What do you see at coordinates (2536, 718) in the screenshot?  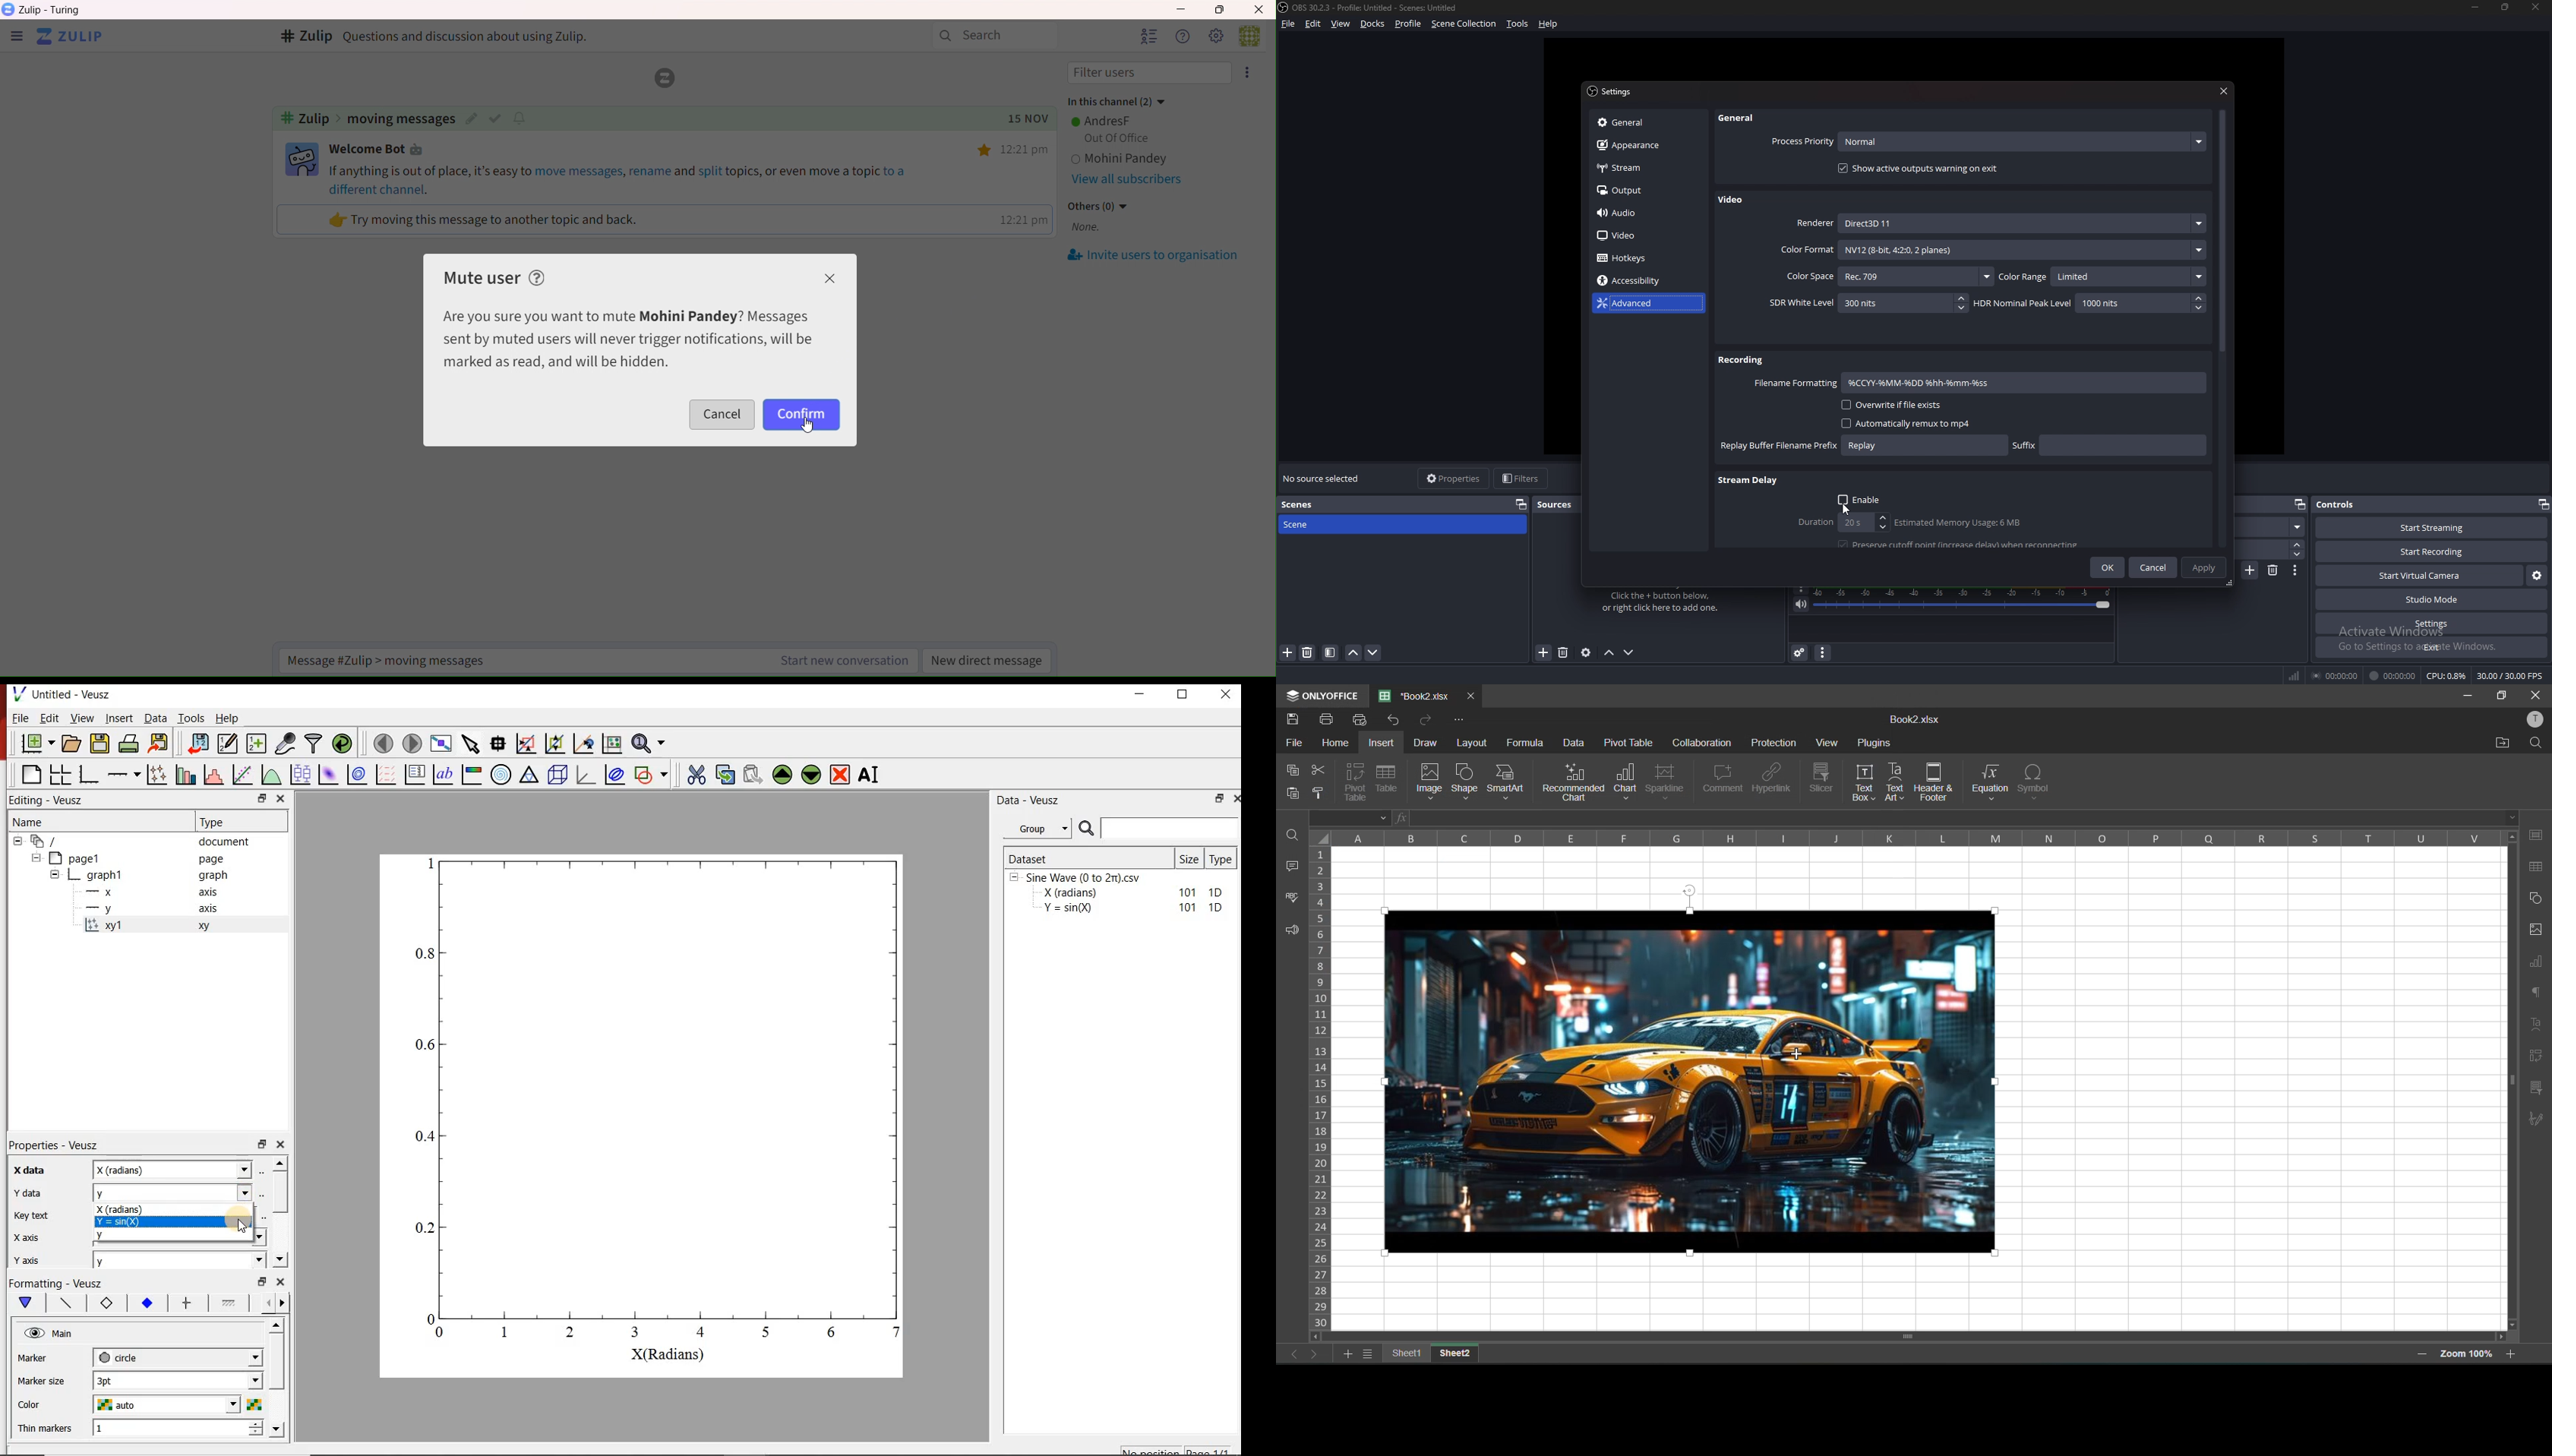 I see `profile` at bounding box center [2536, 718].